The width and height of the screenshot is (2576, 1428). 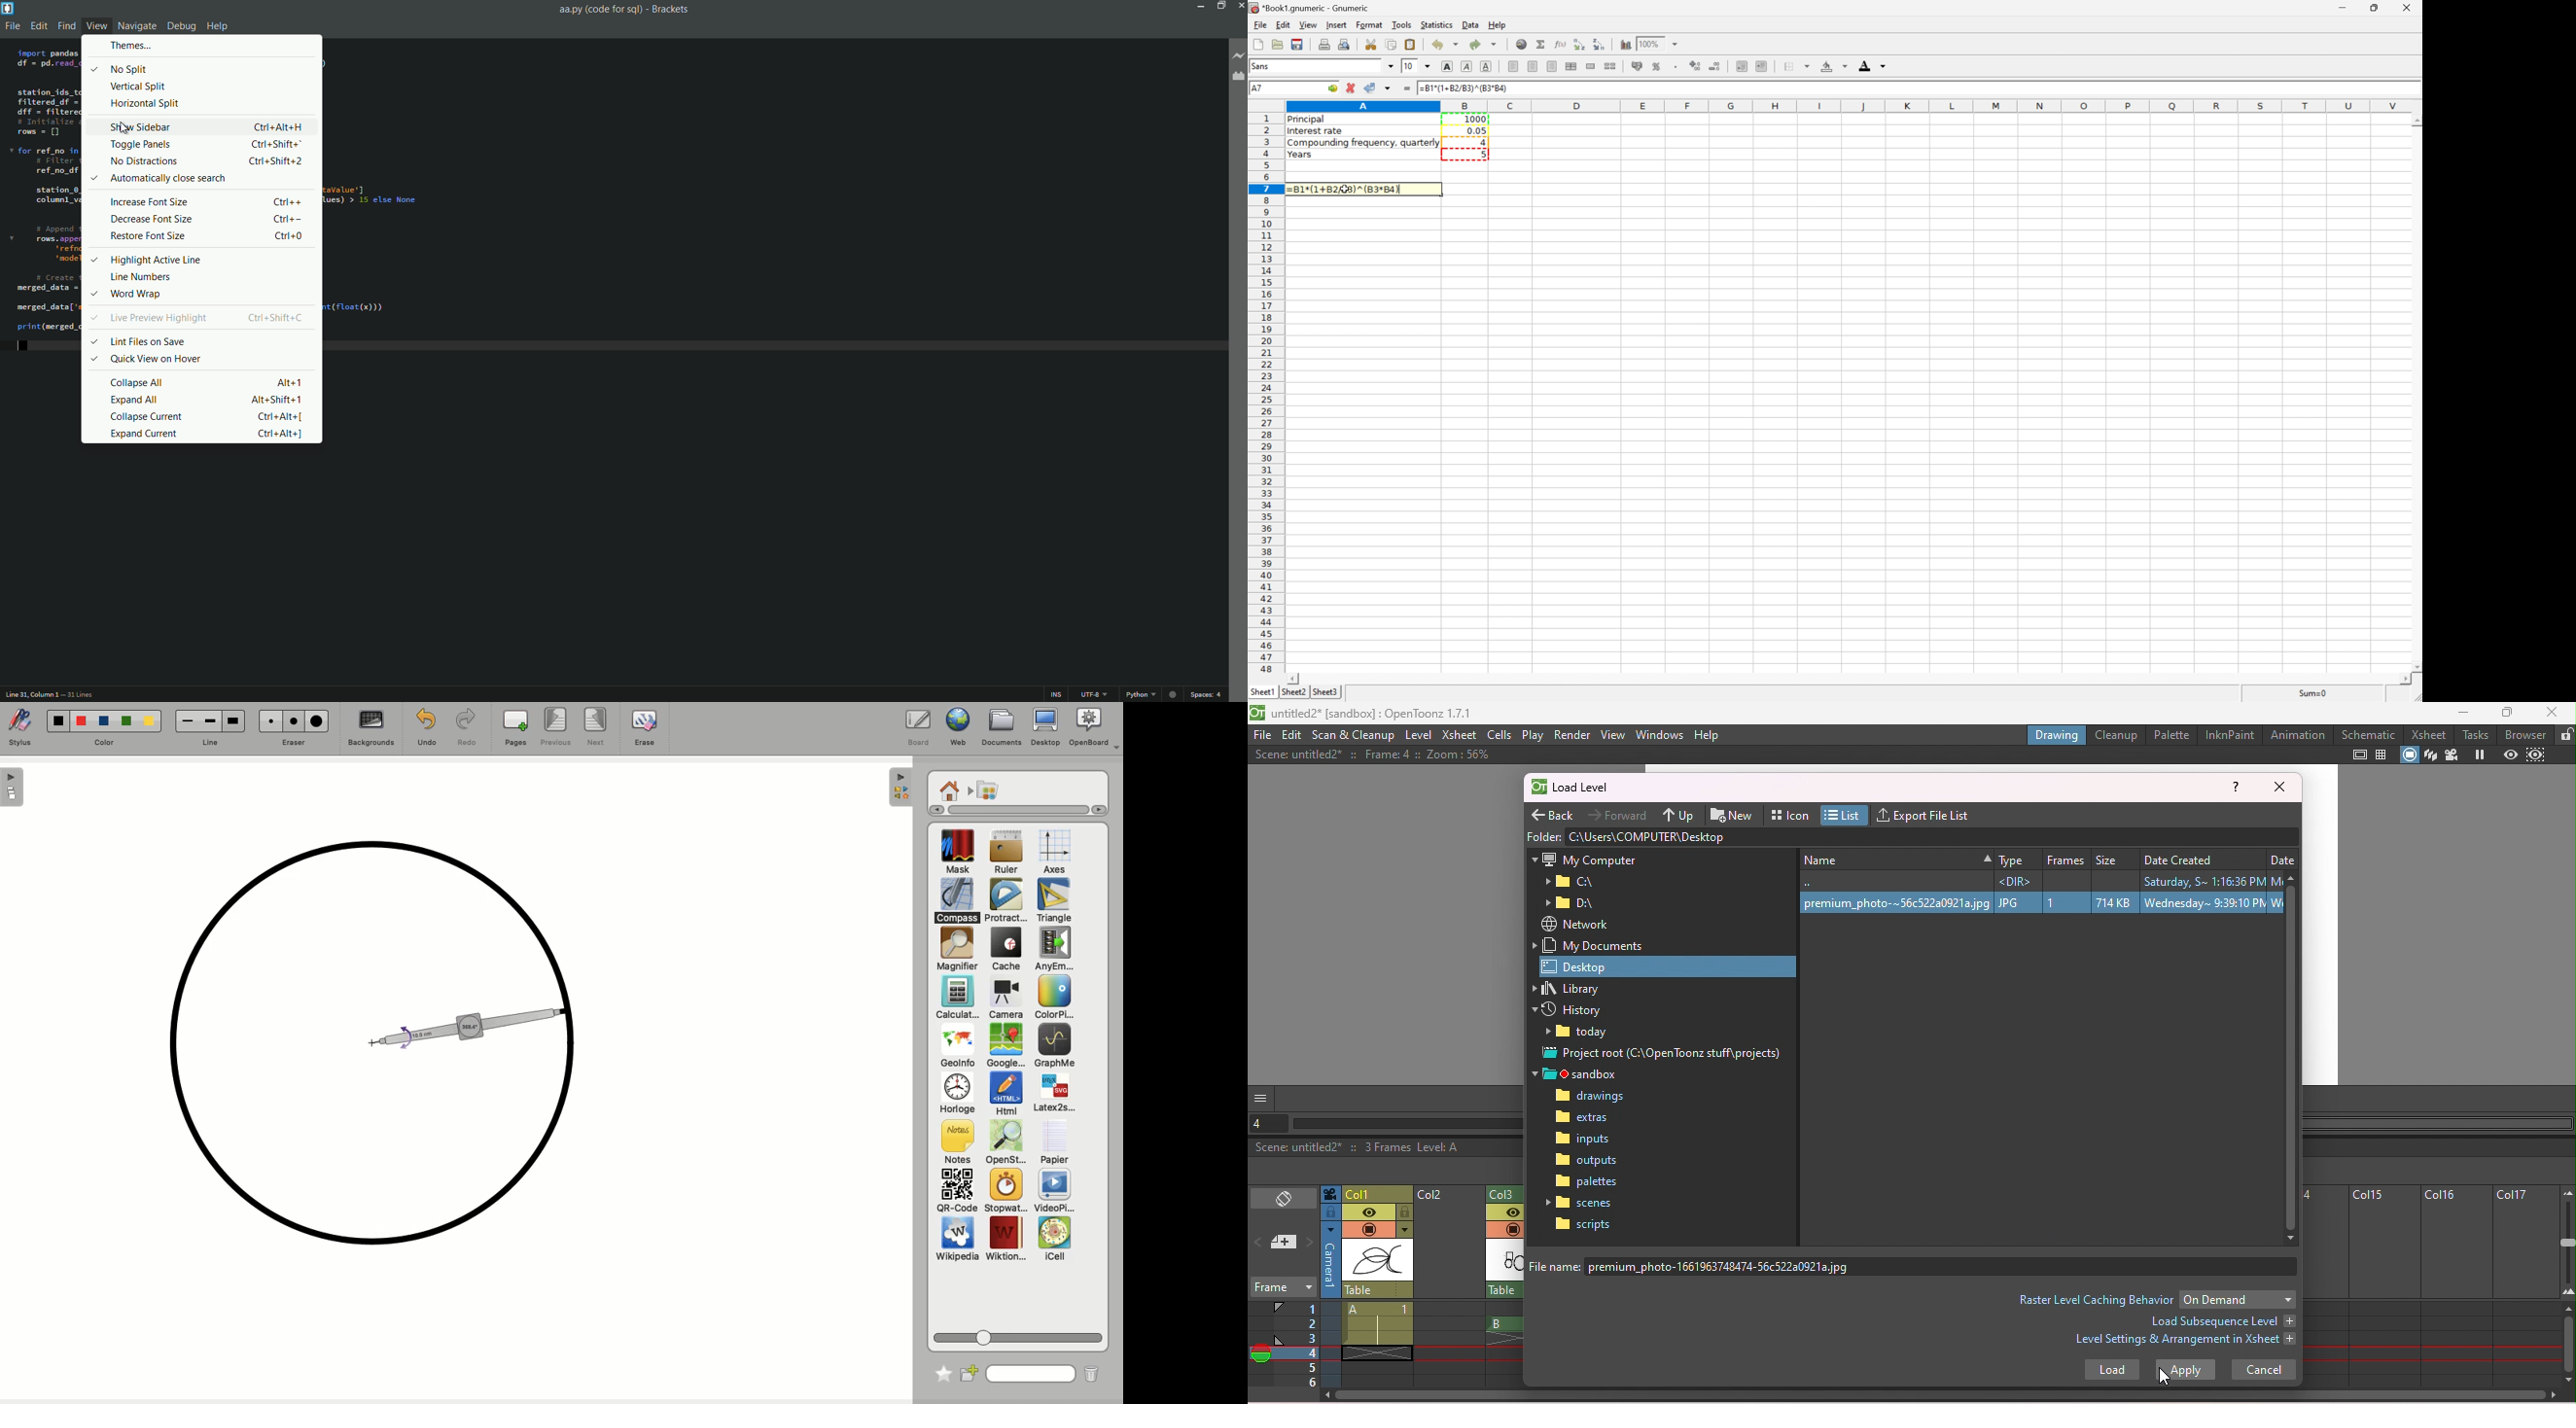 What do you see at coordinates (1763, 66) in the screenshot?
I see `increase indent` at bounding box center [1763, 66].